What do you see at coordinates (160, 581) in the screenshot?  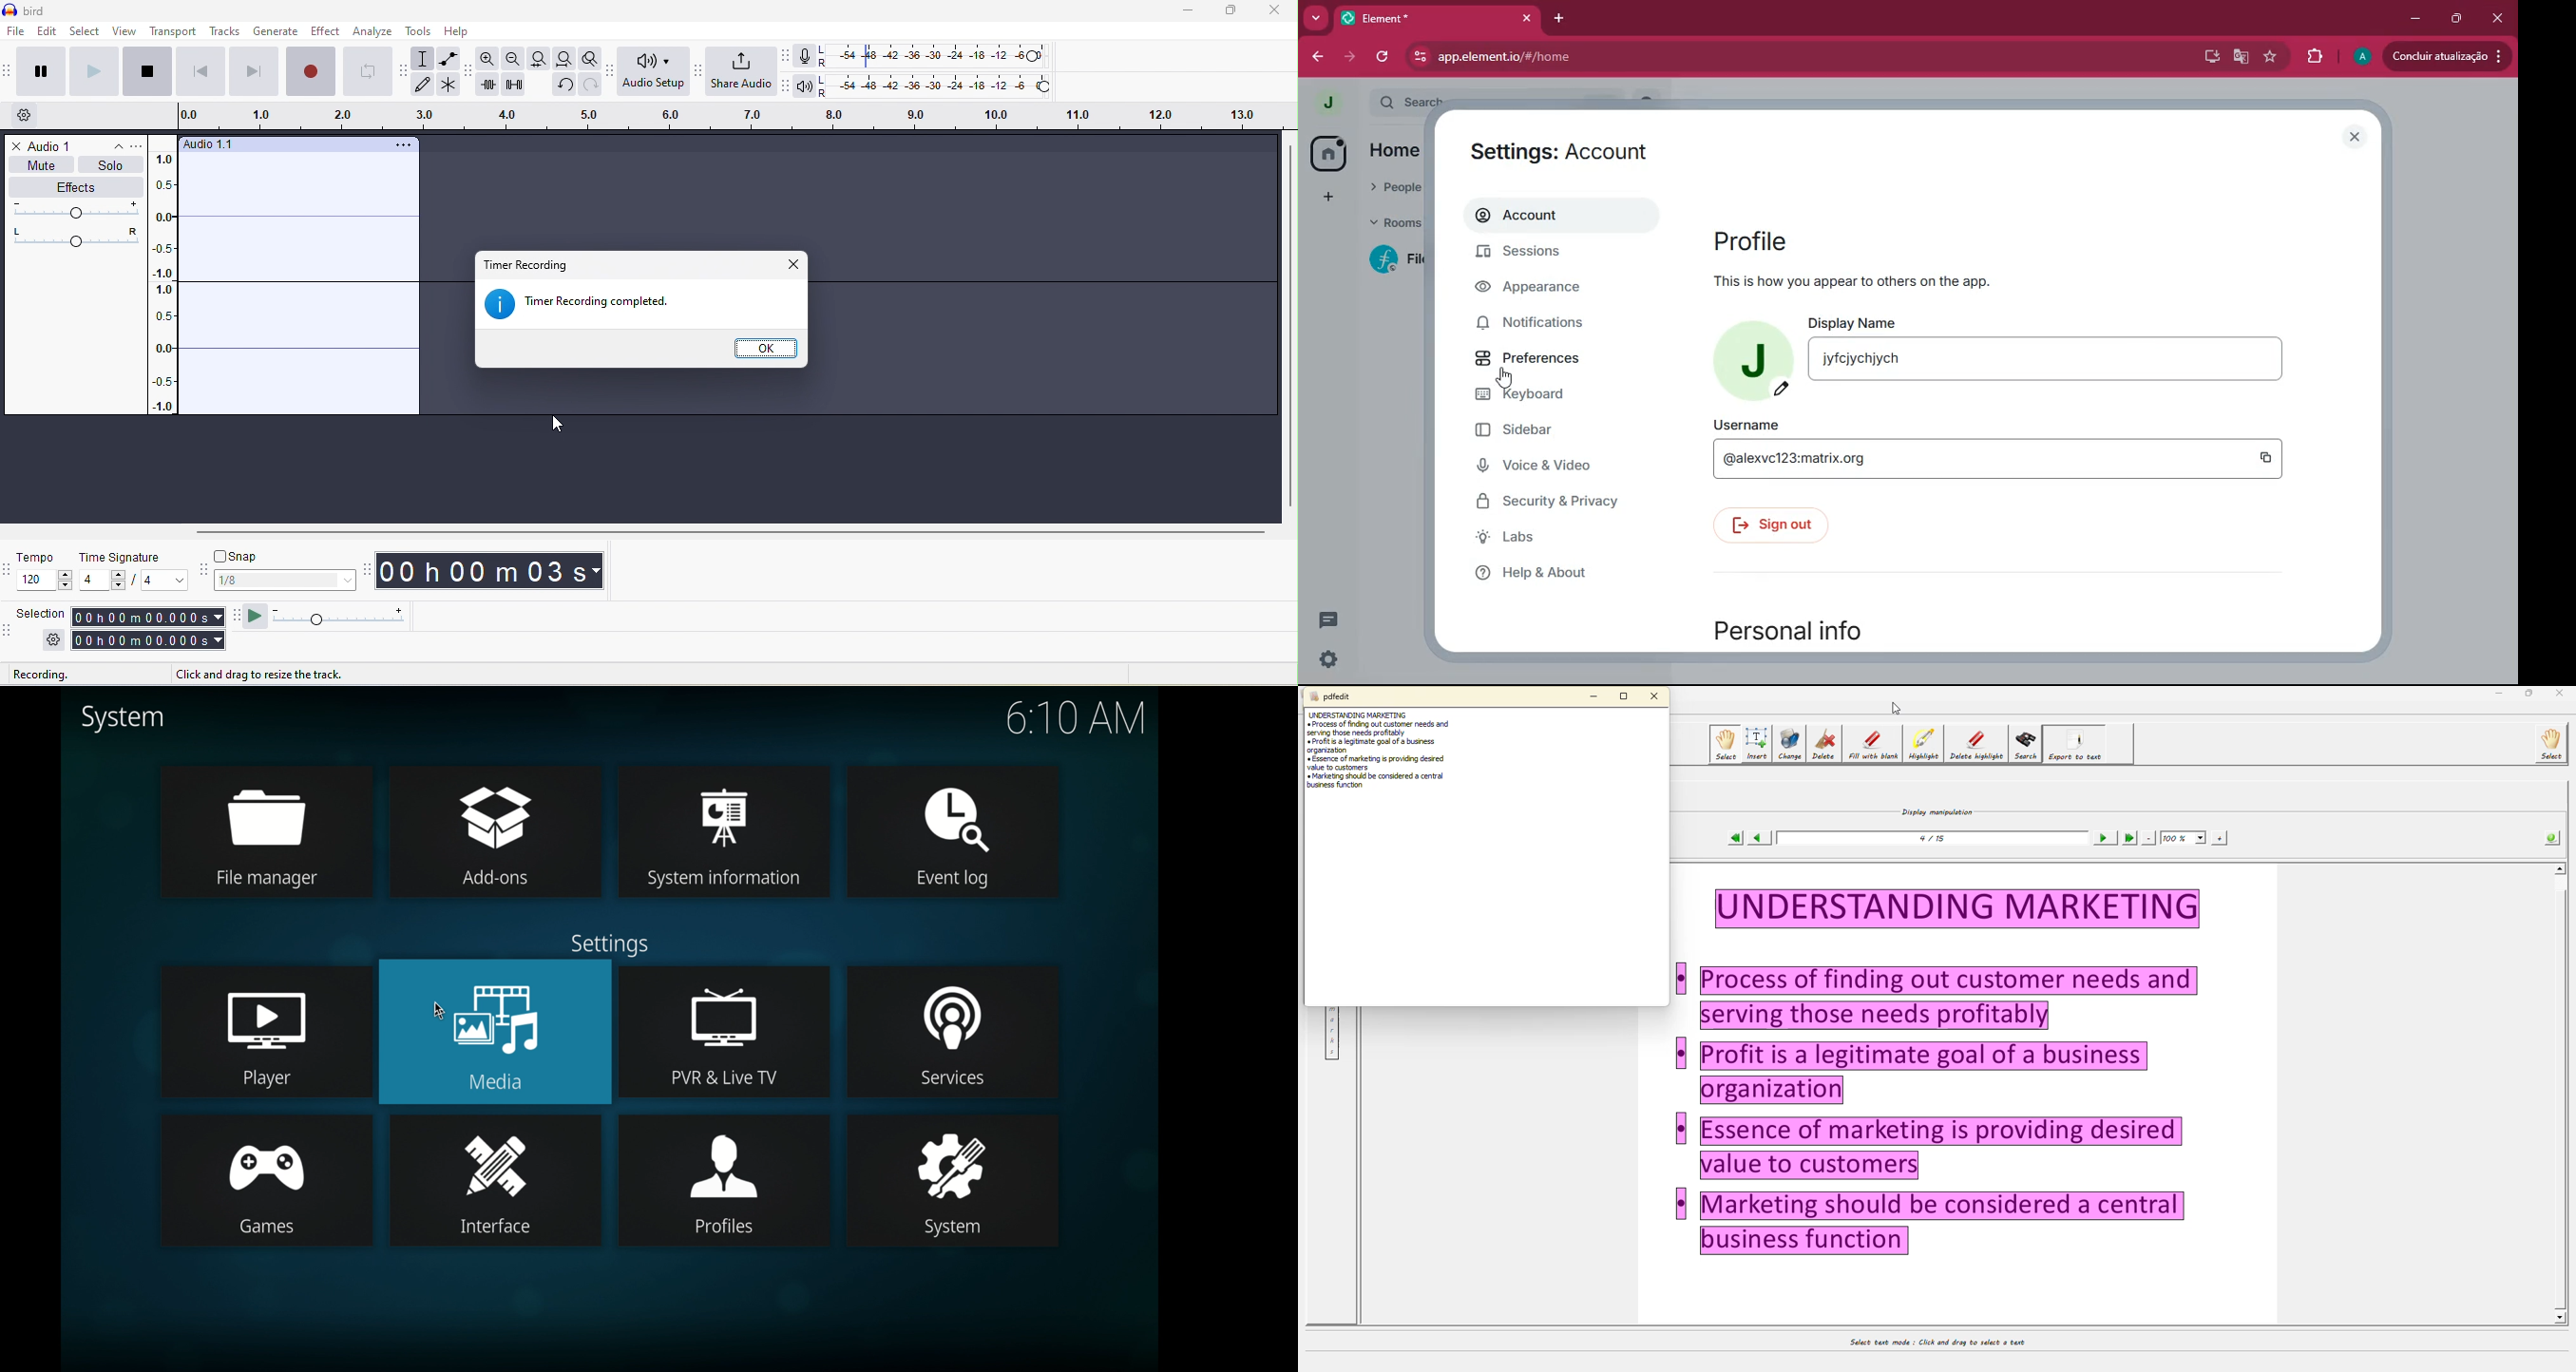 I see `value` at bounding box center [160, 581].